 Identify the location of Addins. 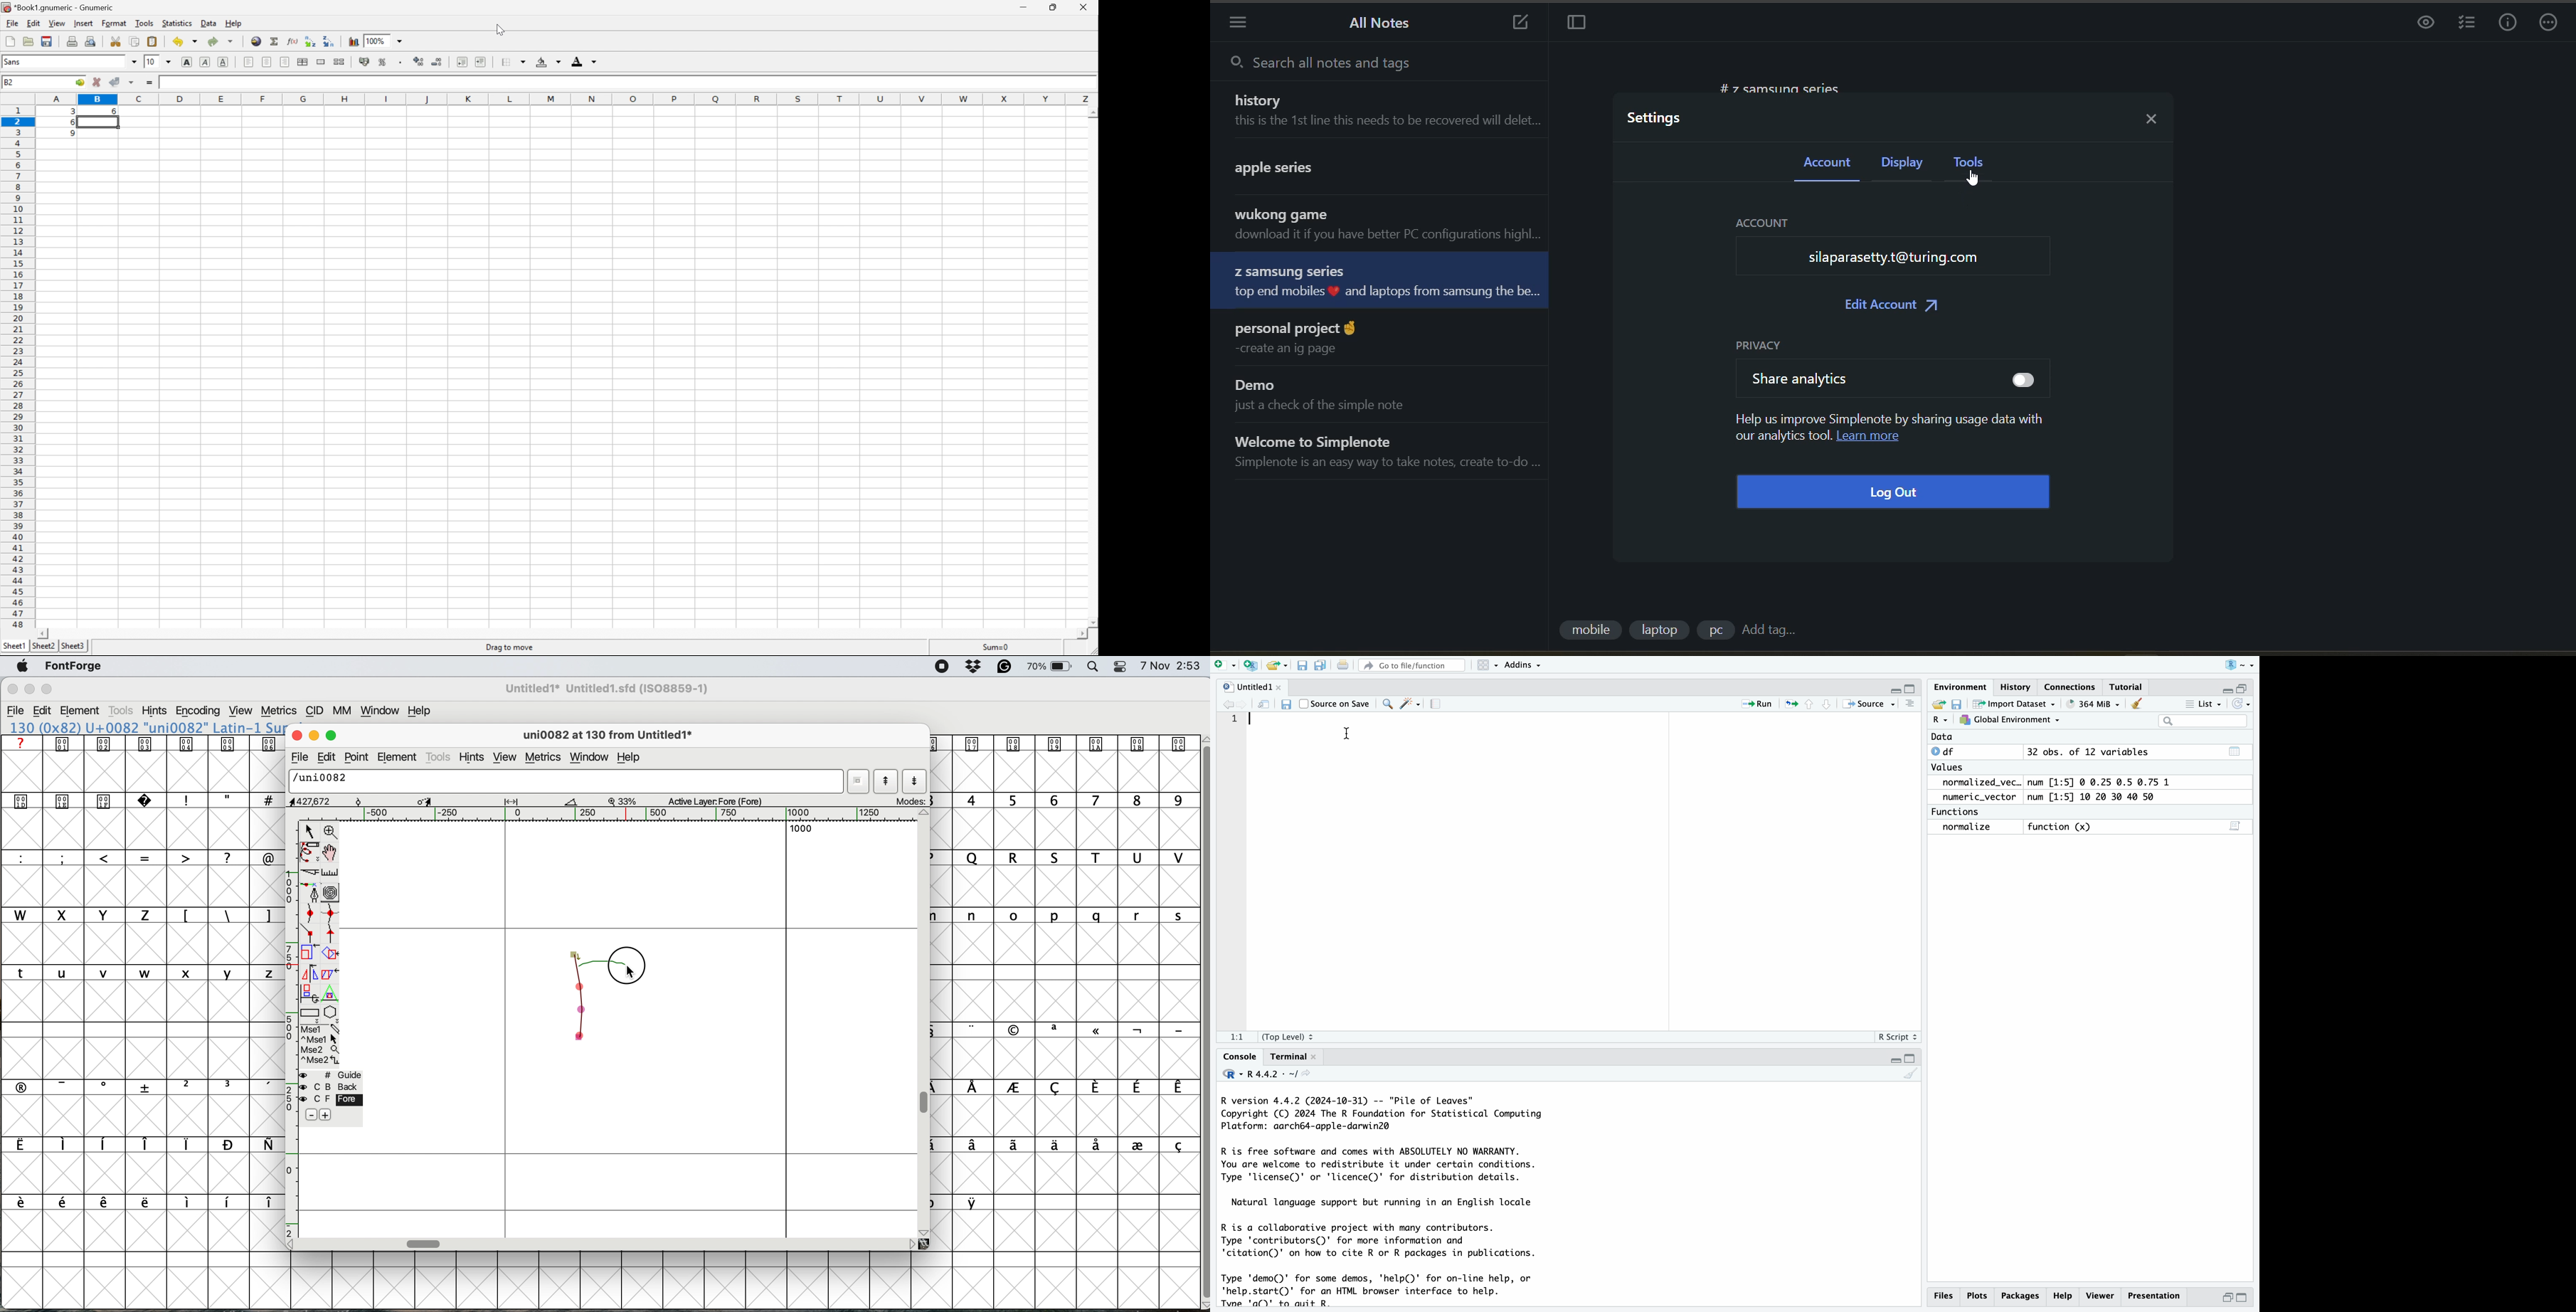
(1523, 664).